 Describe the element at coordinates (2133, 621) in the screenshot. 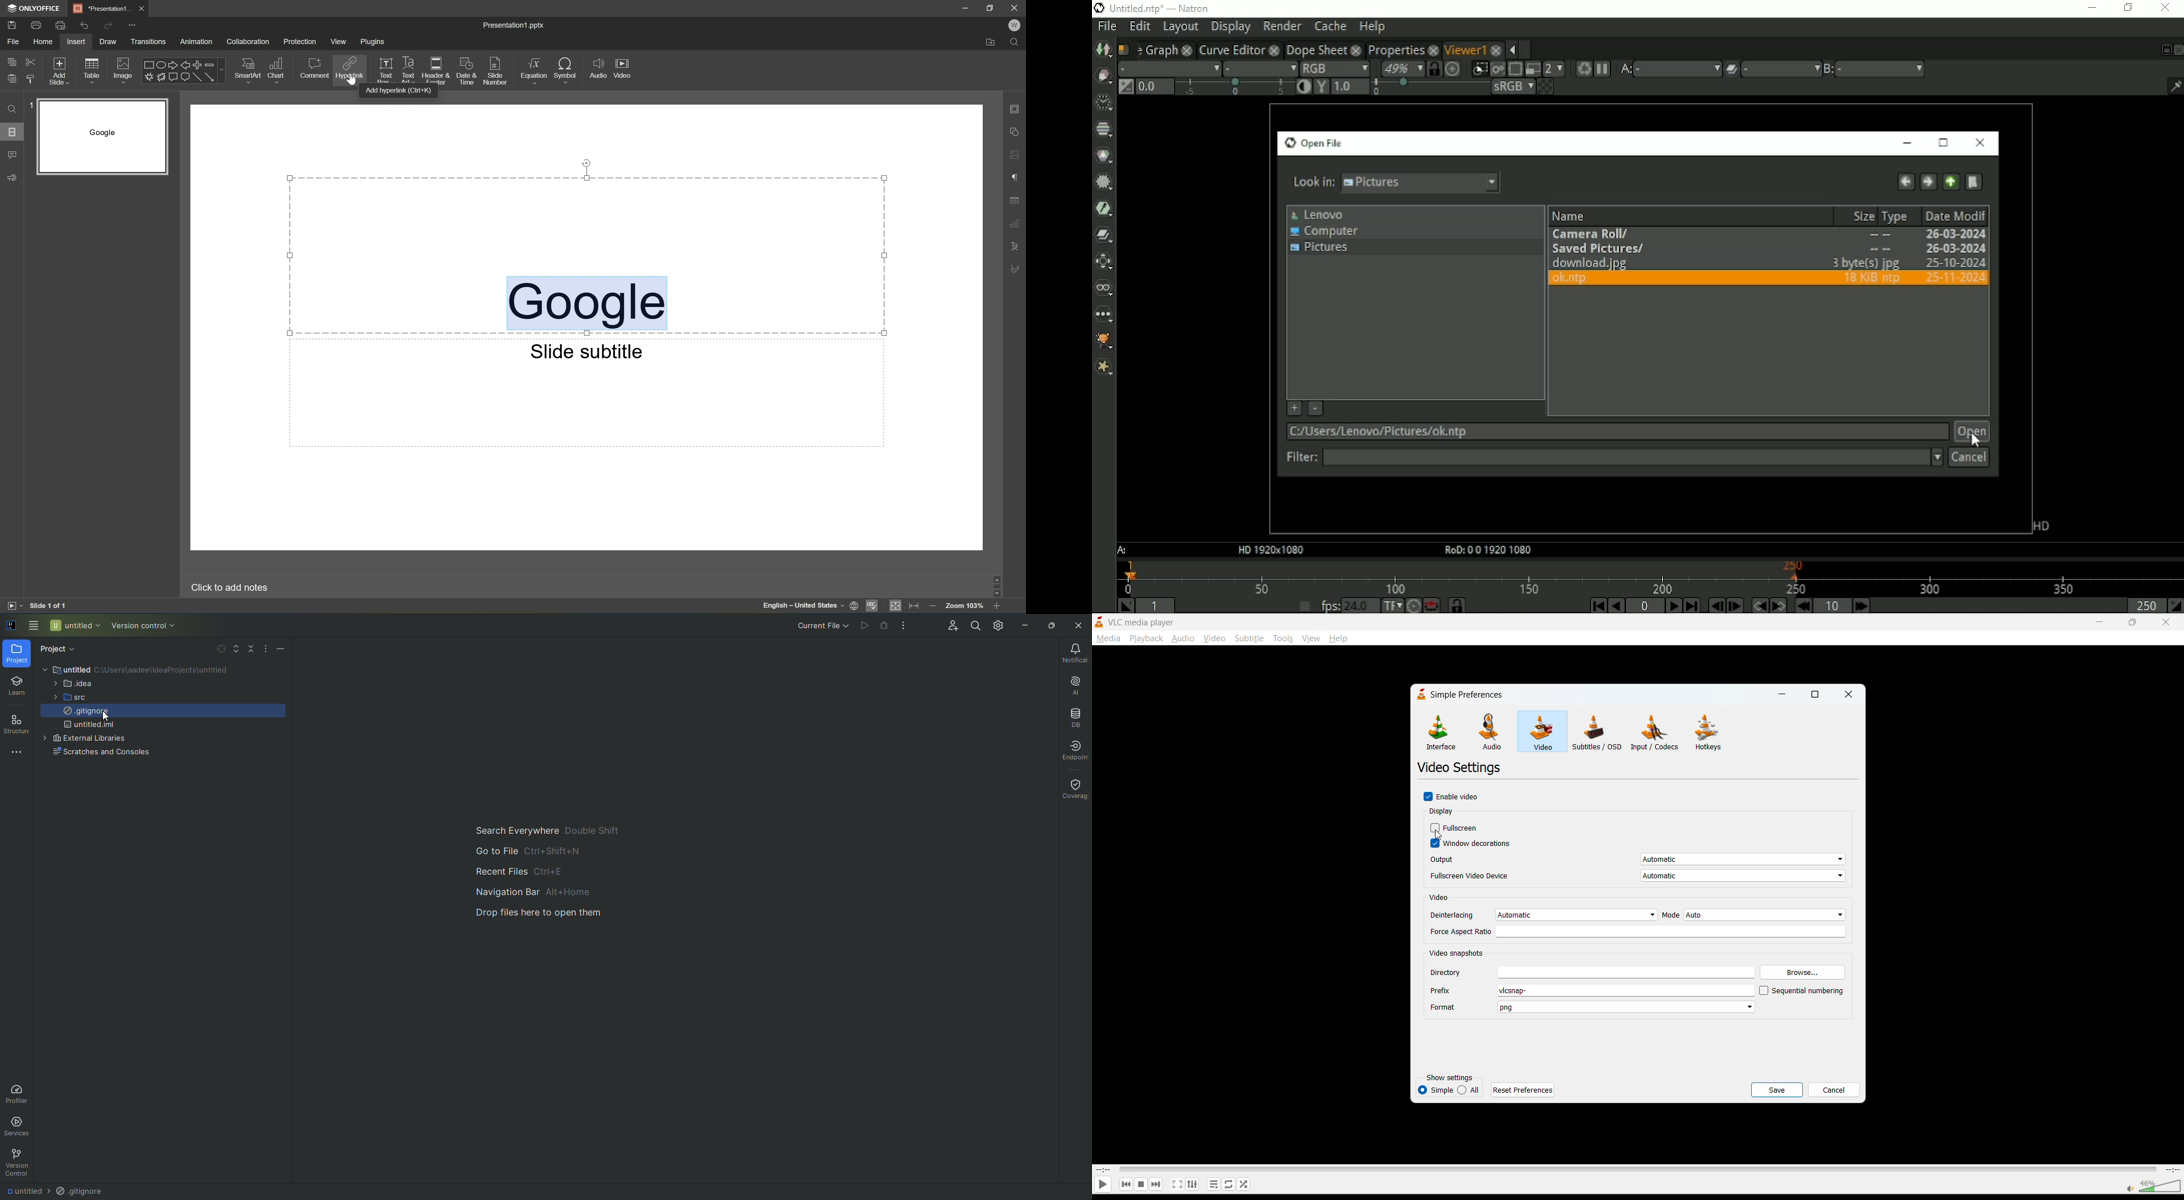

I see `maximize` at that location.